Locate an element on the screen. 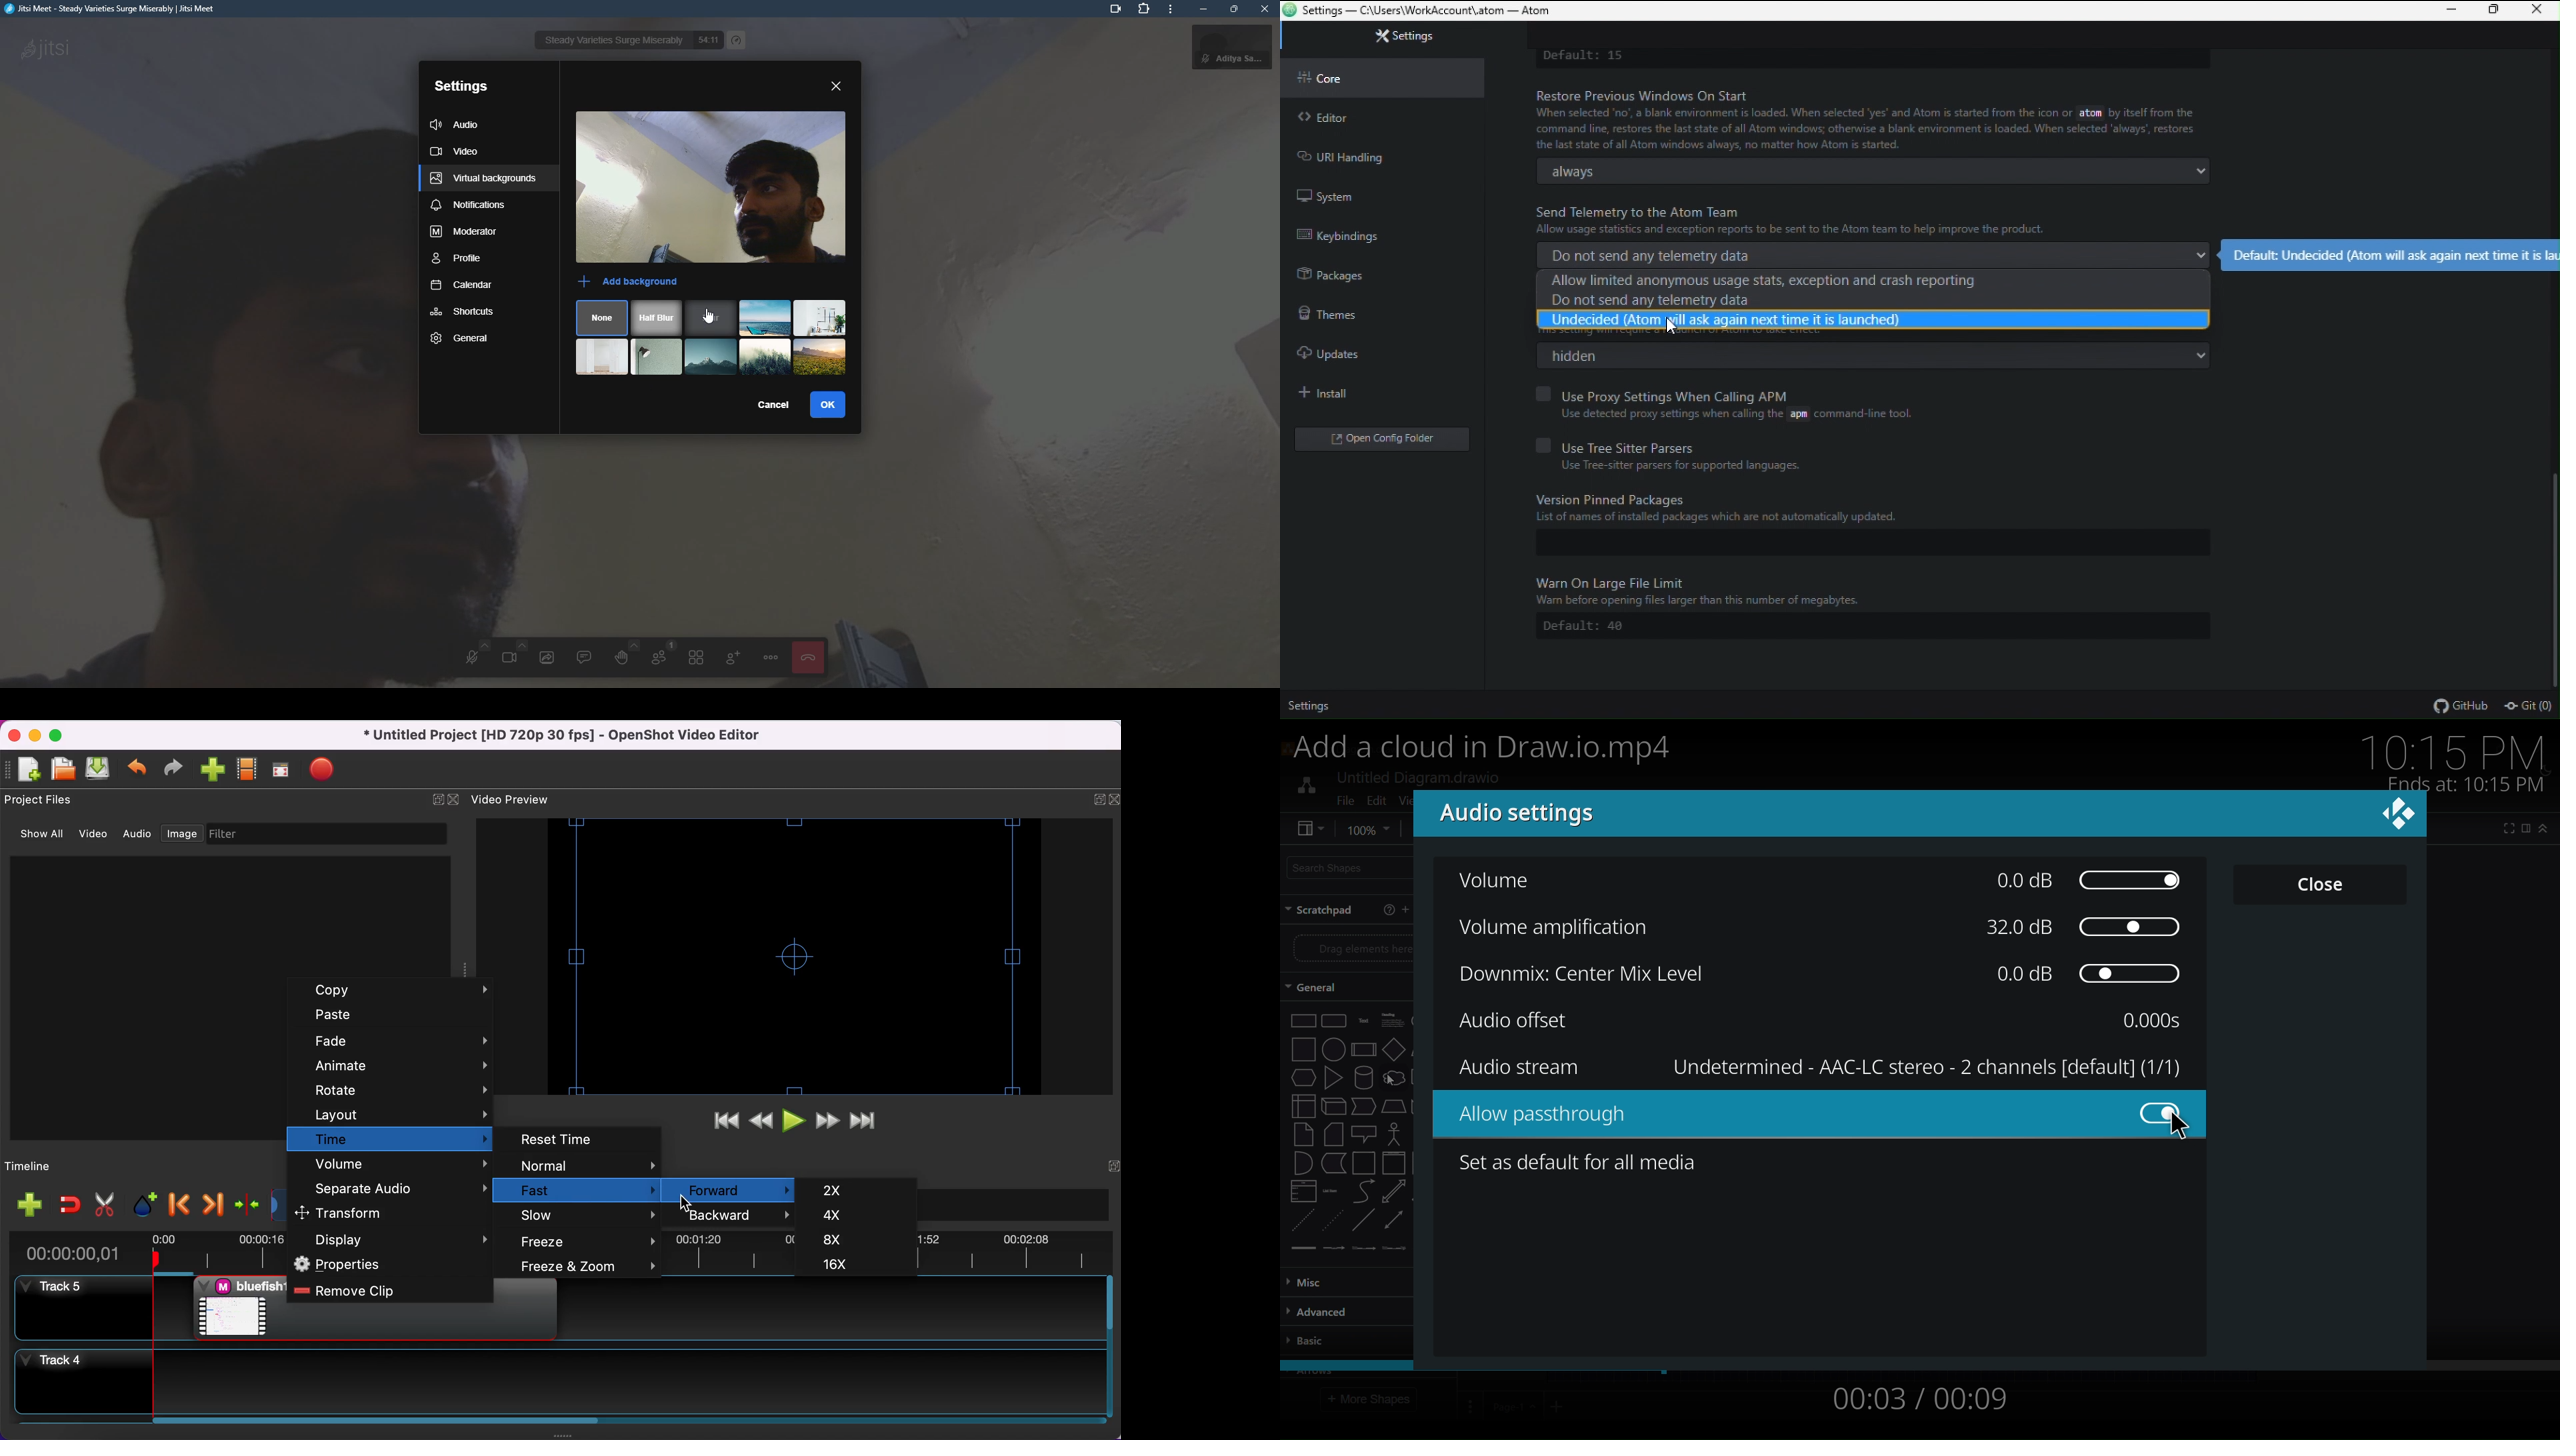  save file is located at coordinates (101, 770).